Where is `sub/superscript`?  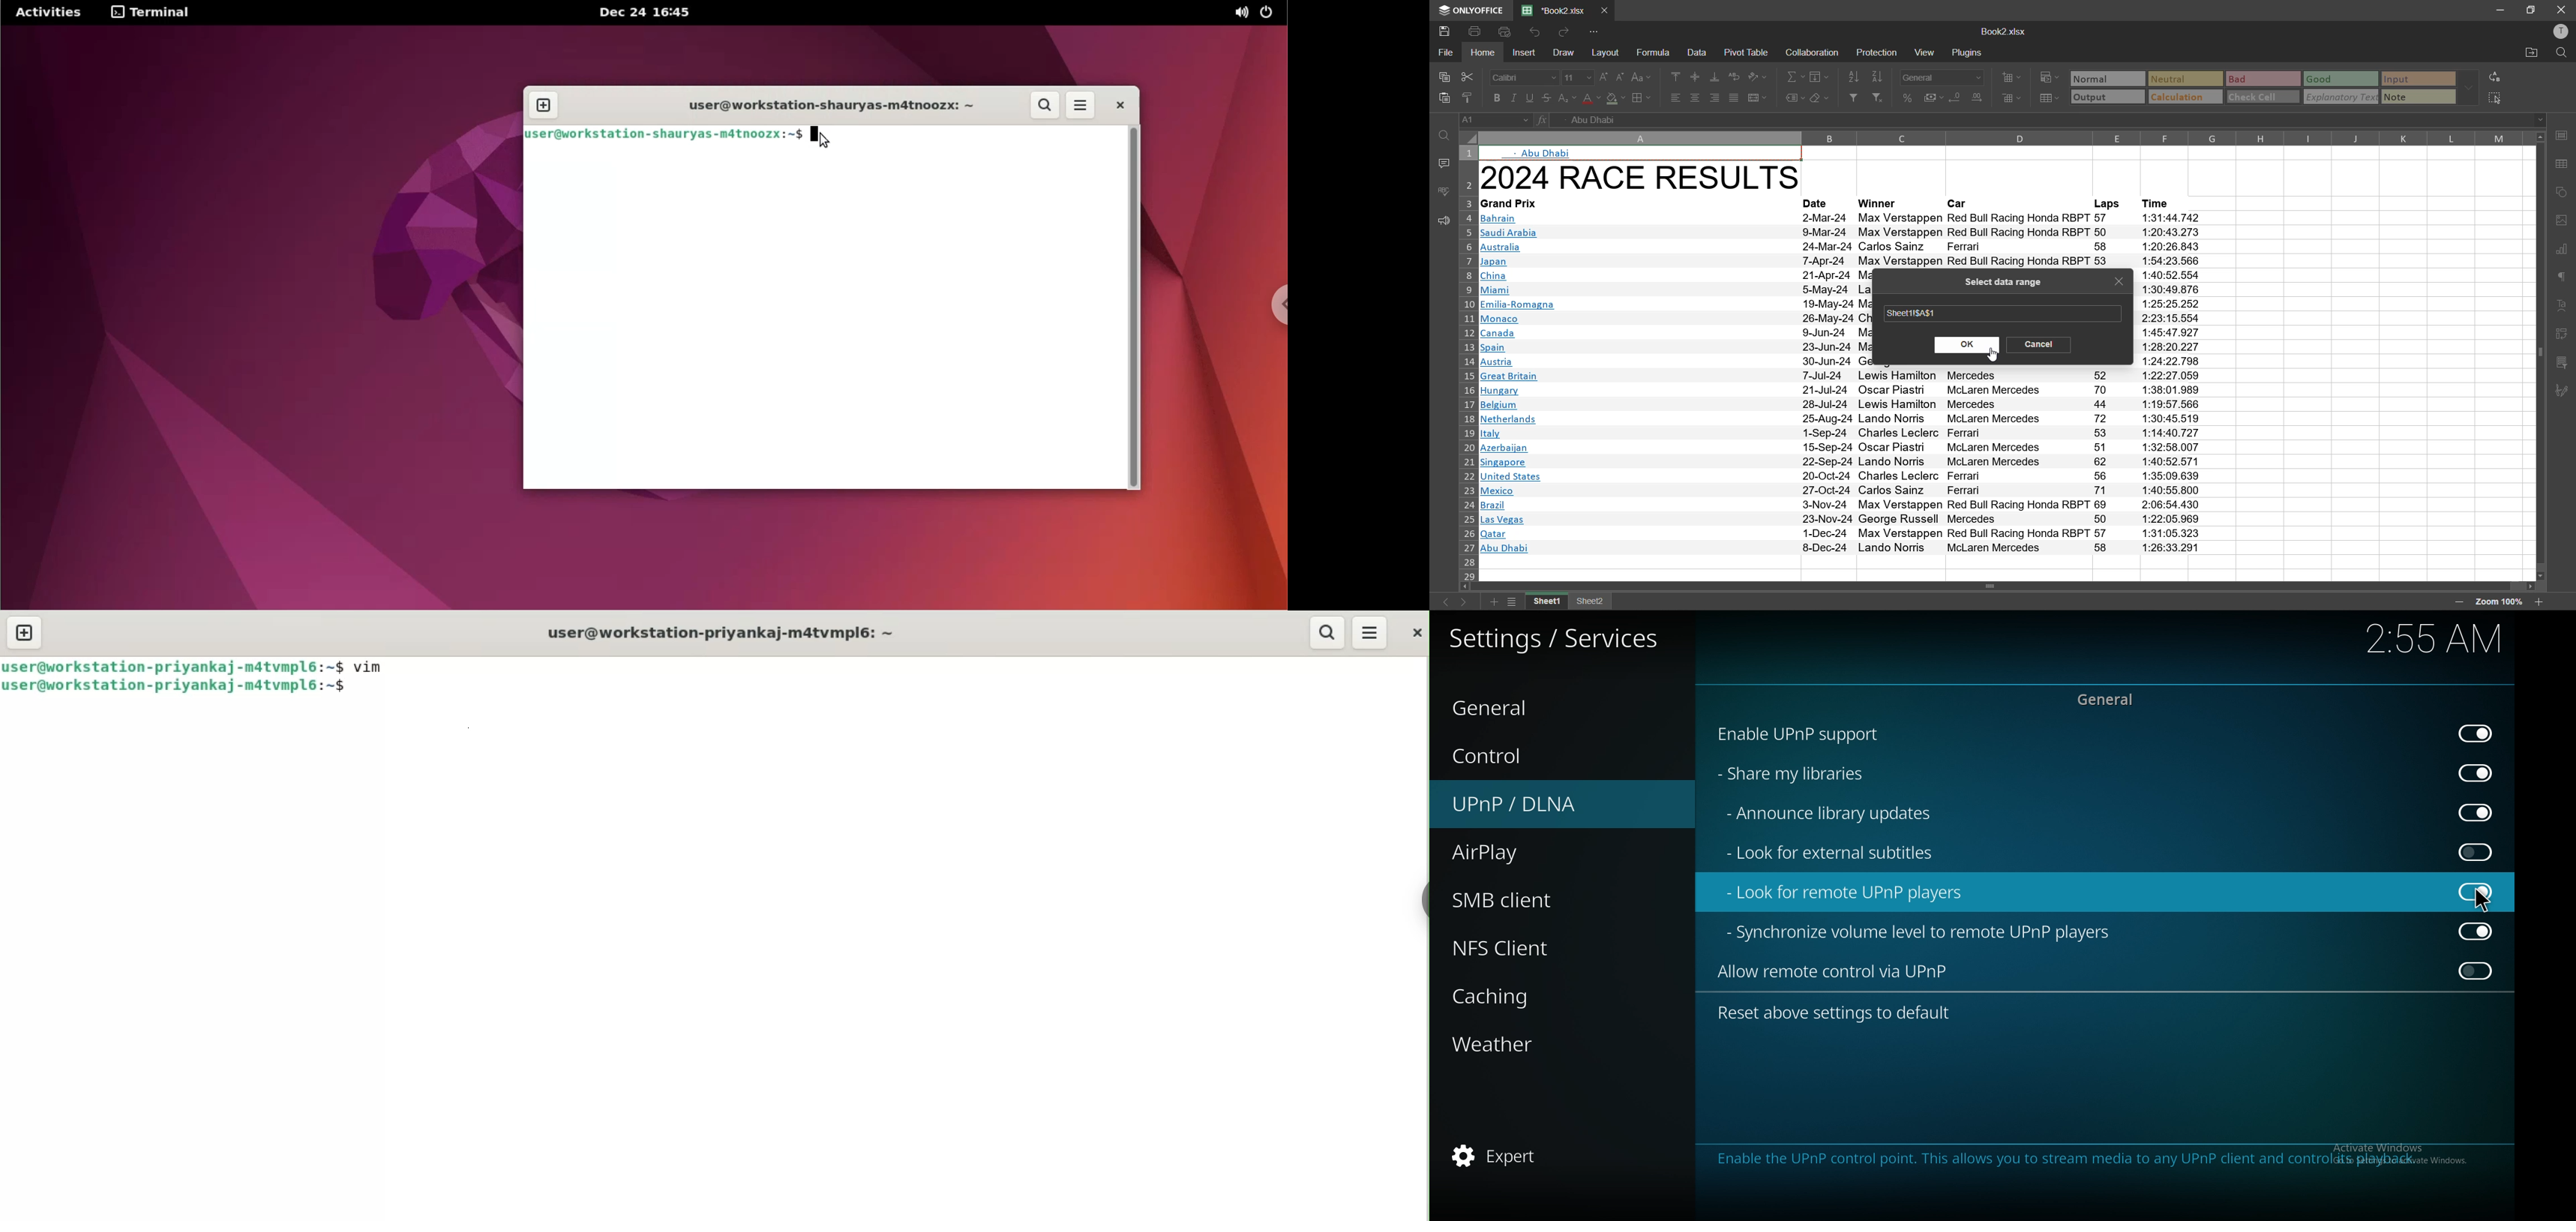 sub/superscript is located at coordinates (1566, 99).